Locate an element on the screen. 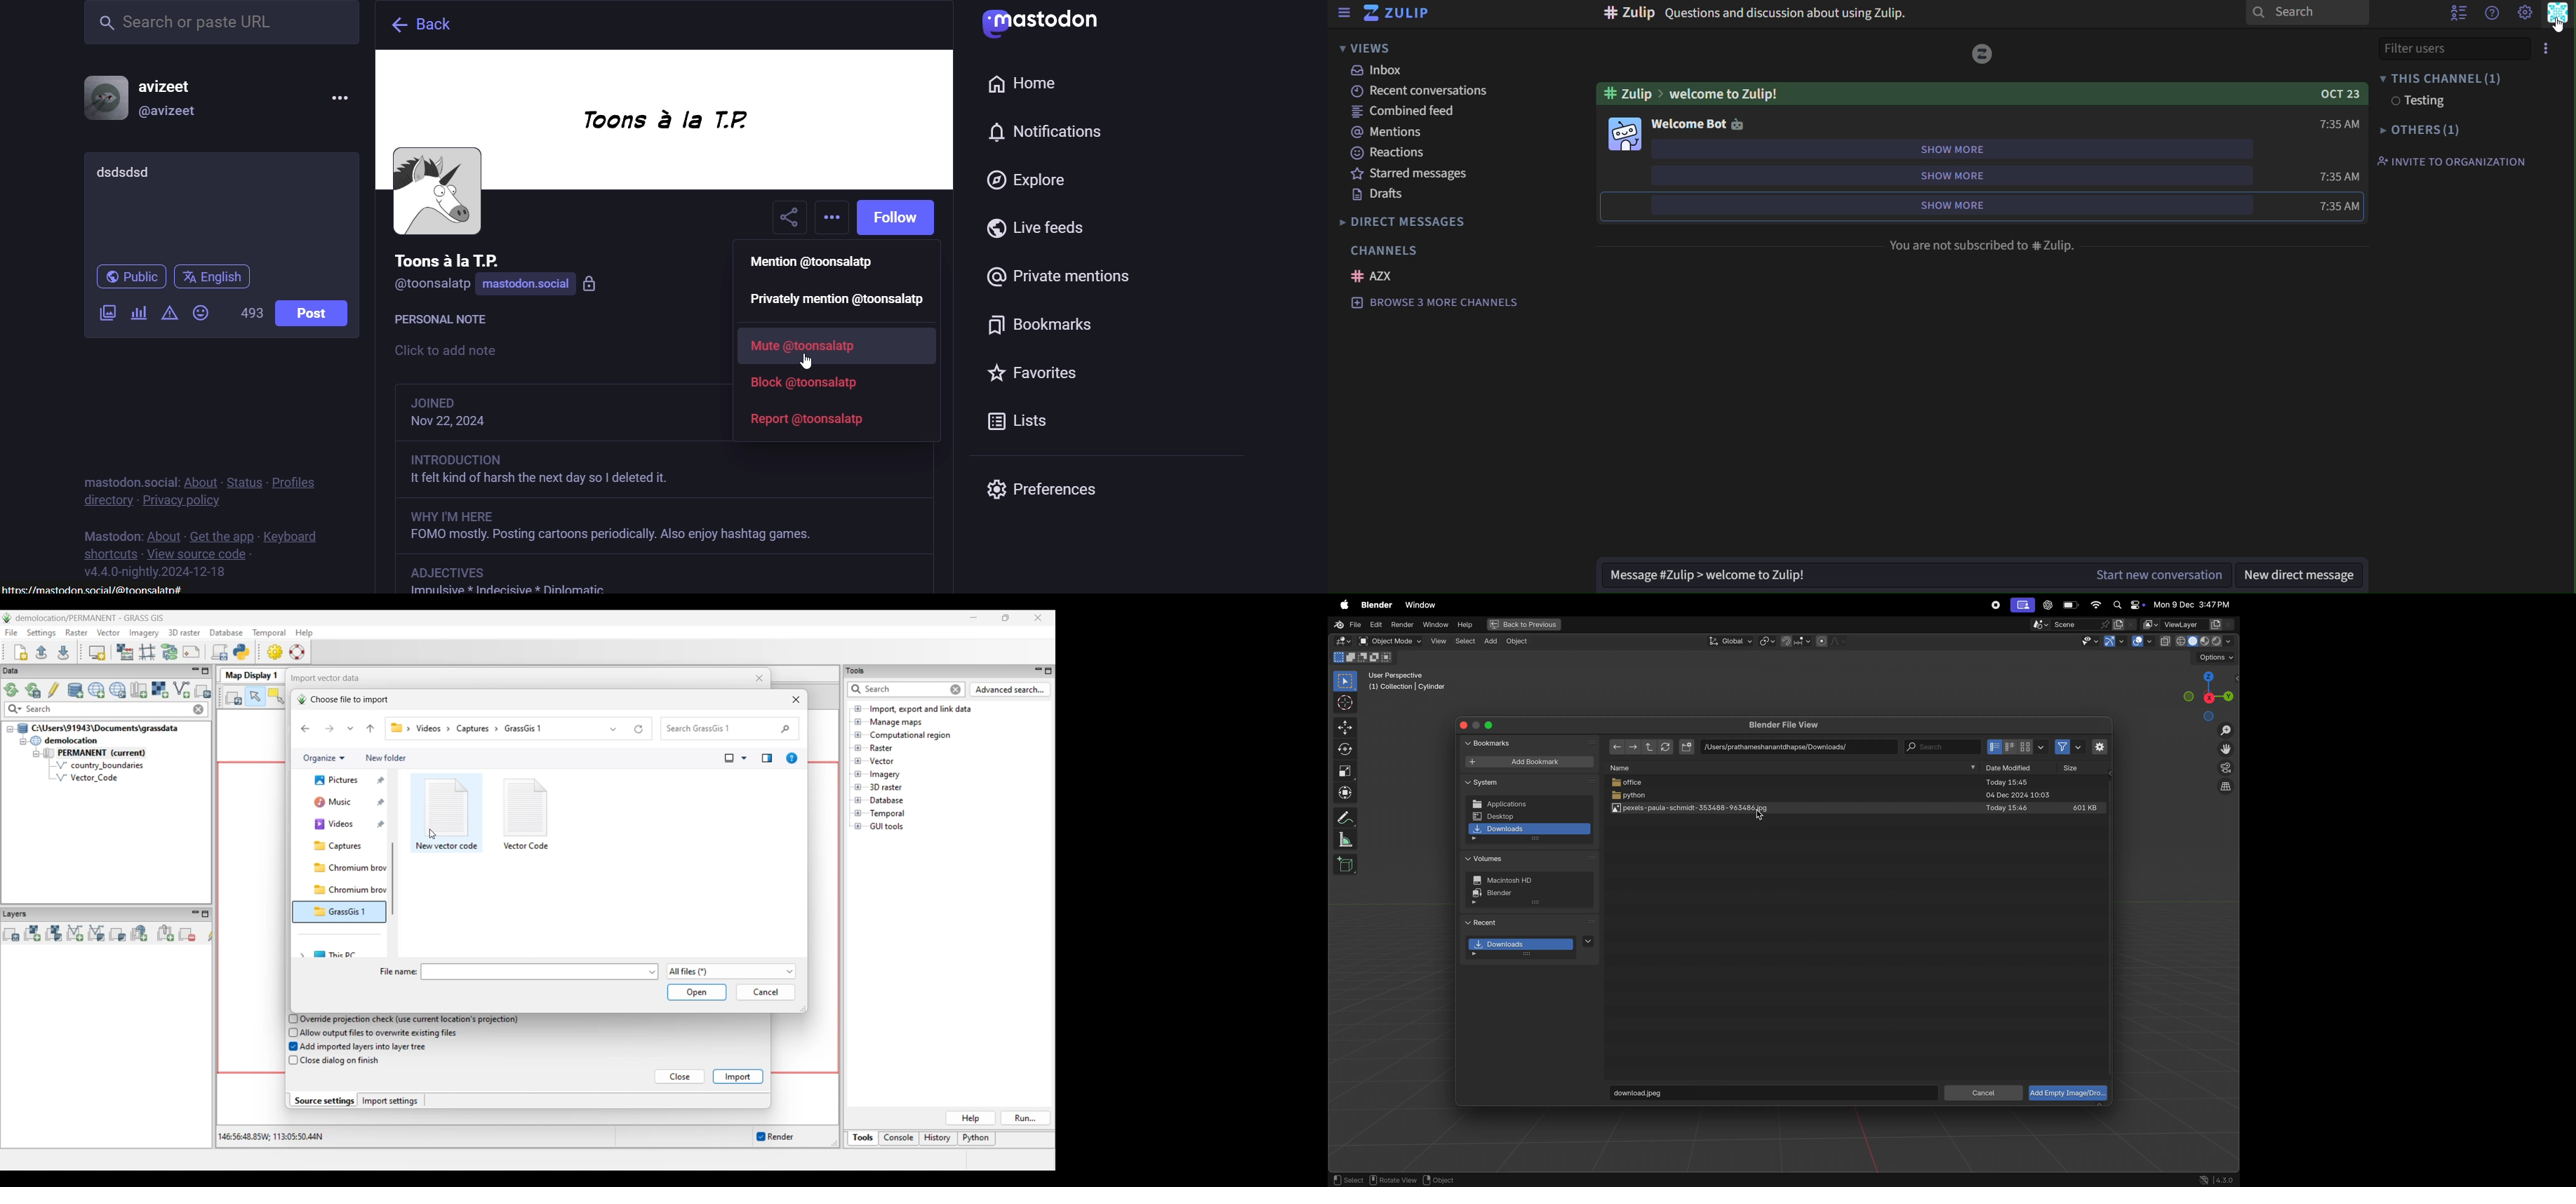 This screenshot has width=2576, height=1204. notification is located at coordinates (1040, 138).